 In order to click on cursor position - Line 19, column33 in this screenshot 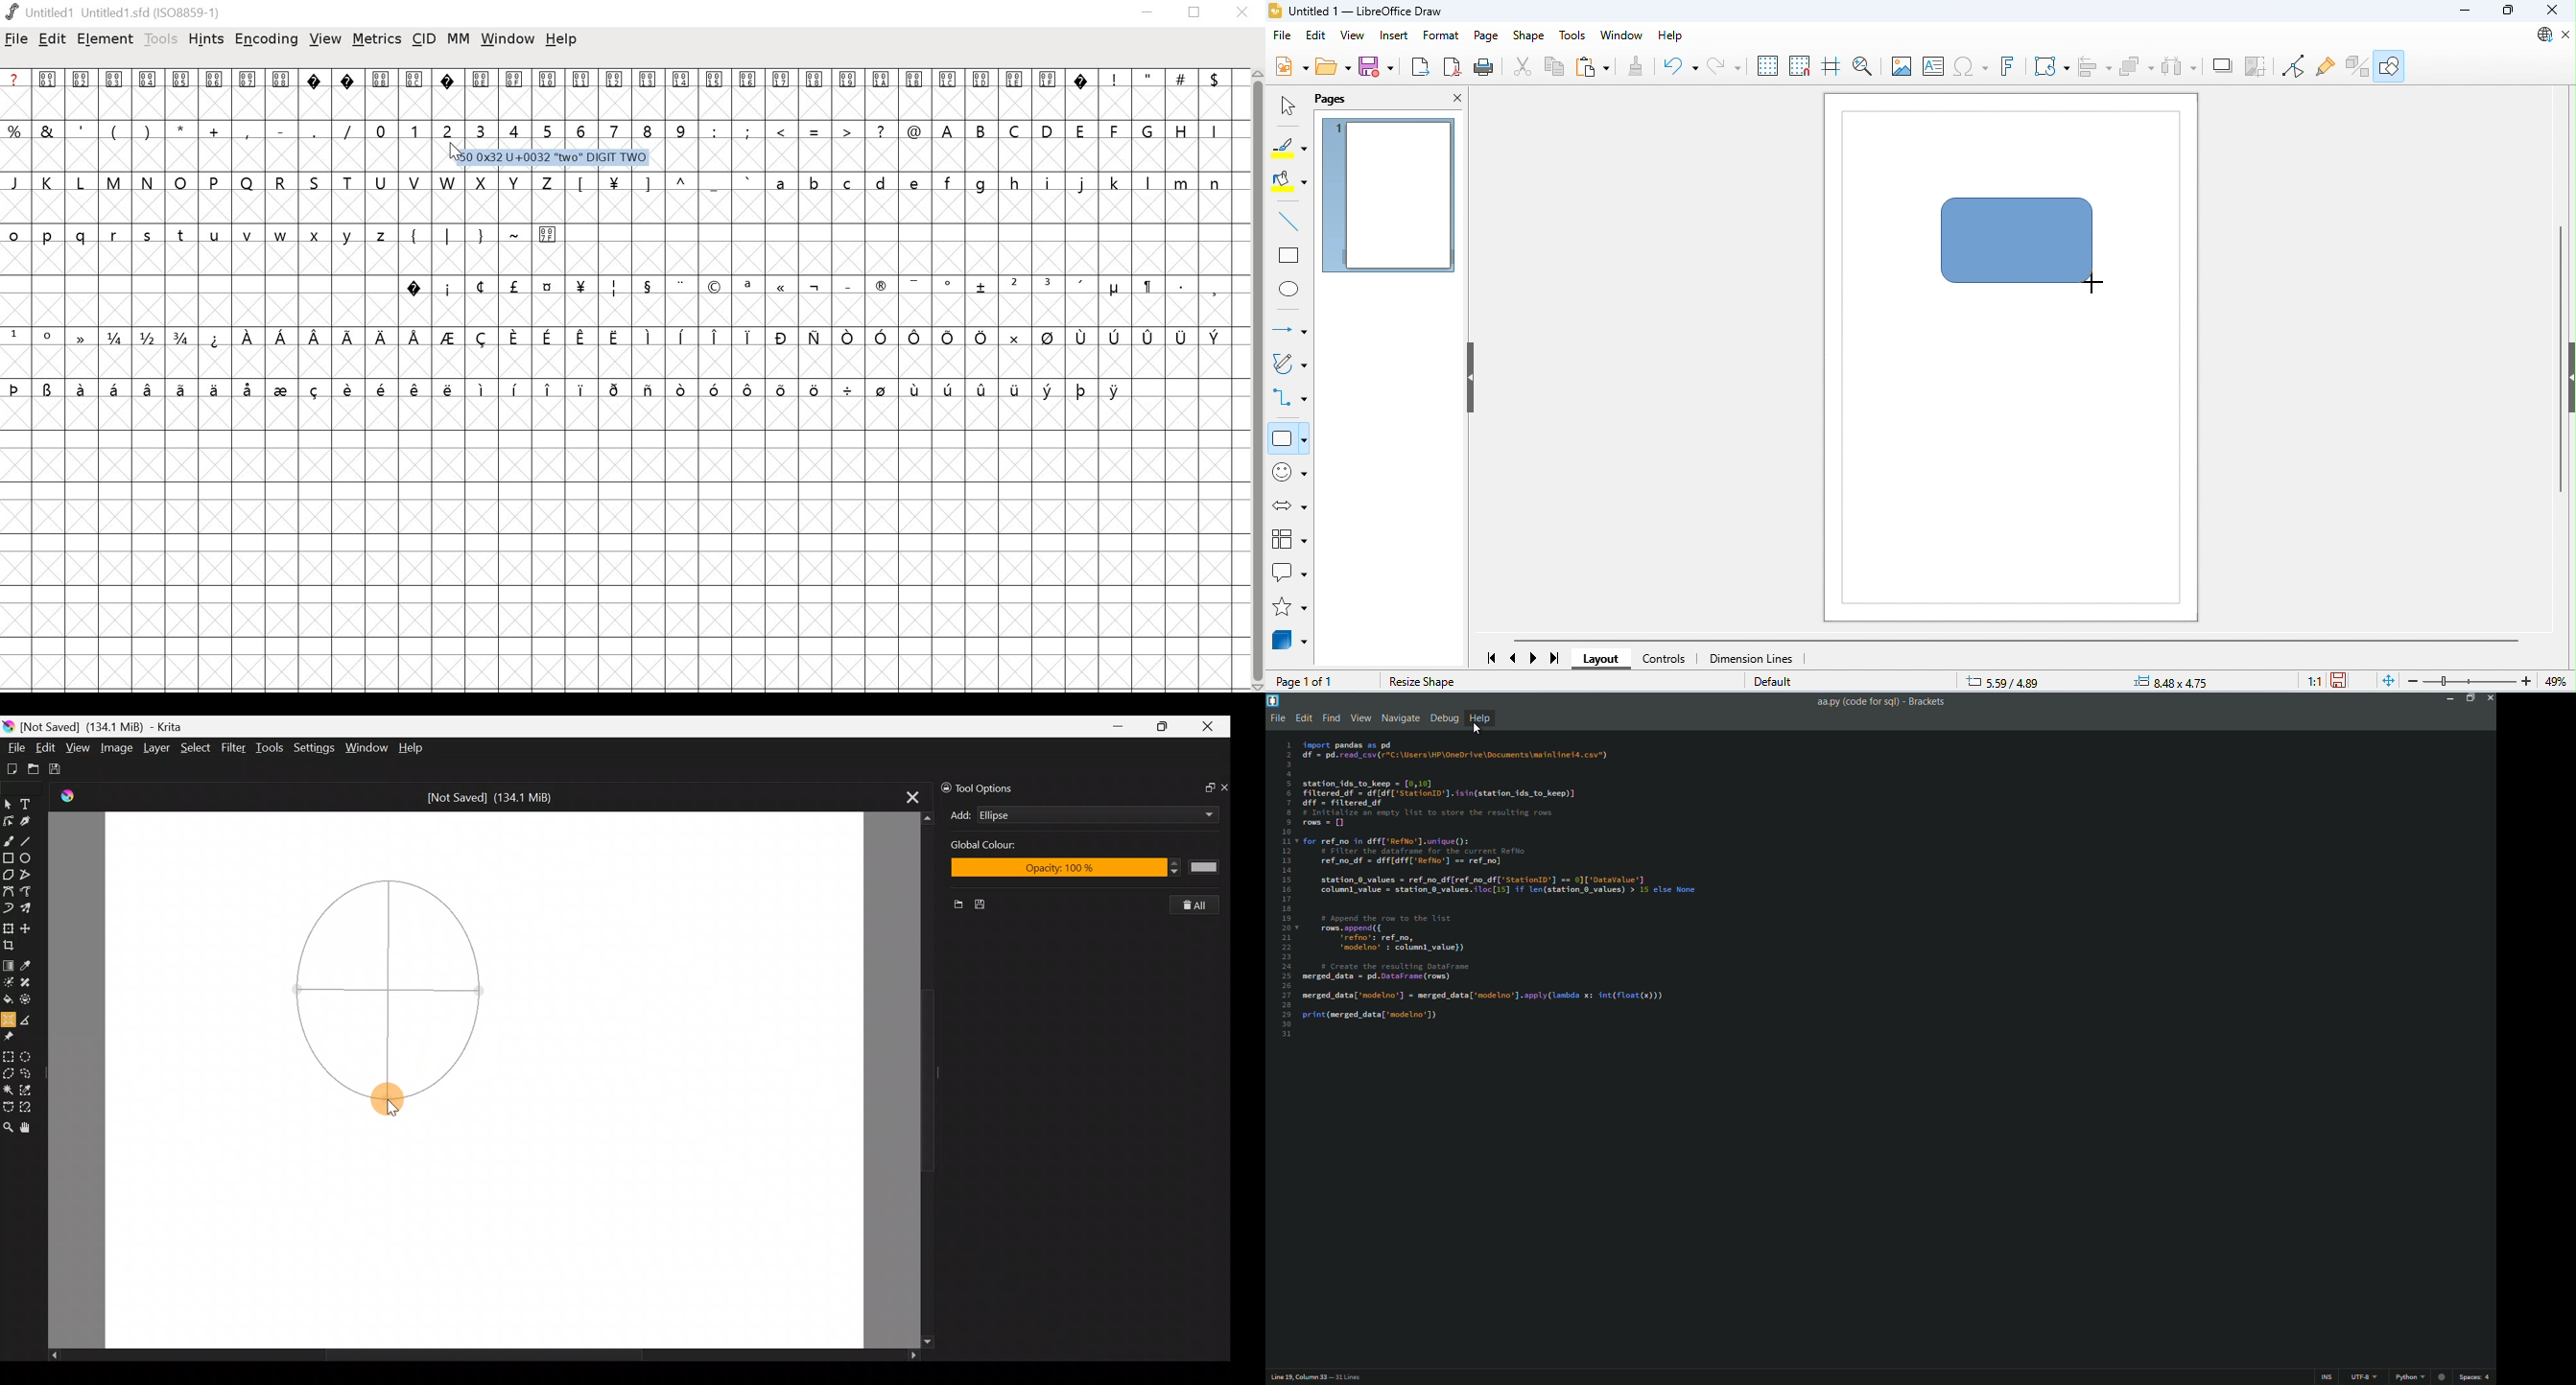, I will do `click(1297, 1375)`.